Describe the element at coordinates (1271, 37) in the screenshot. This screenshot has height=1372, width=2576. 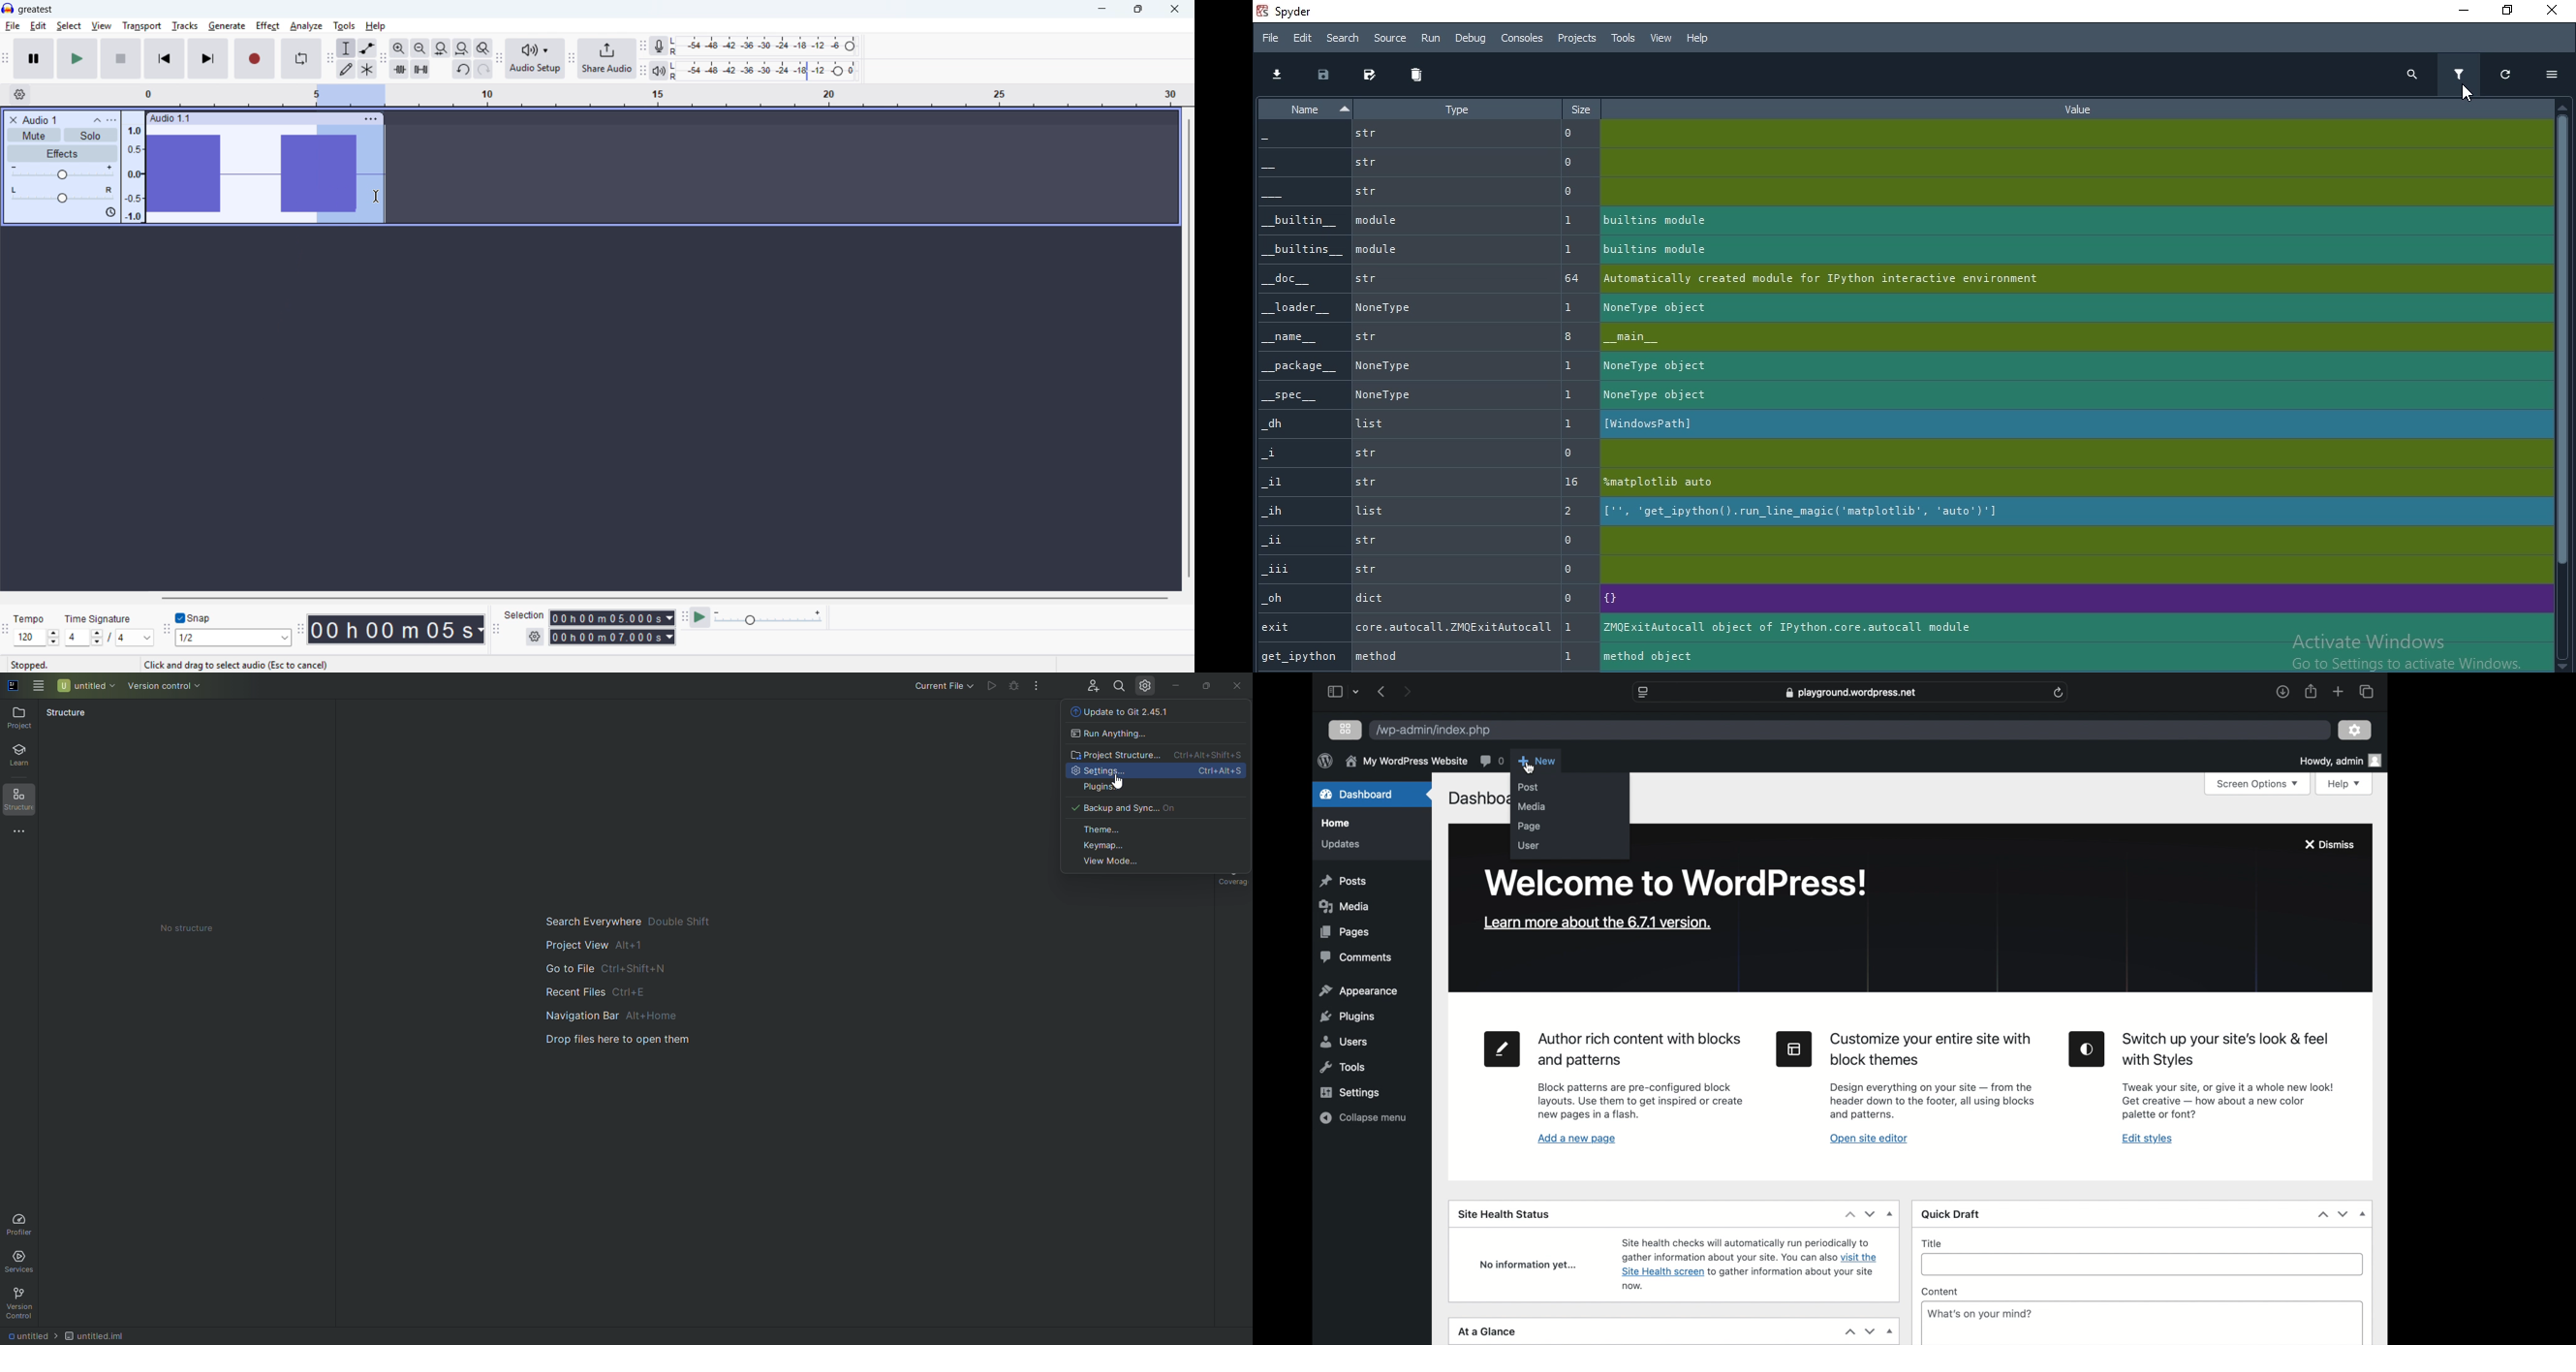
I see `File ` at that location.